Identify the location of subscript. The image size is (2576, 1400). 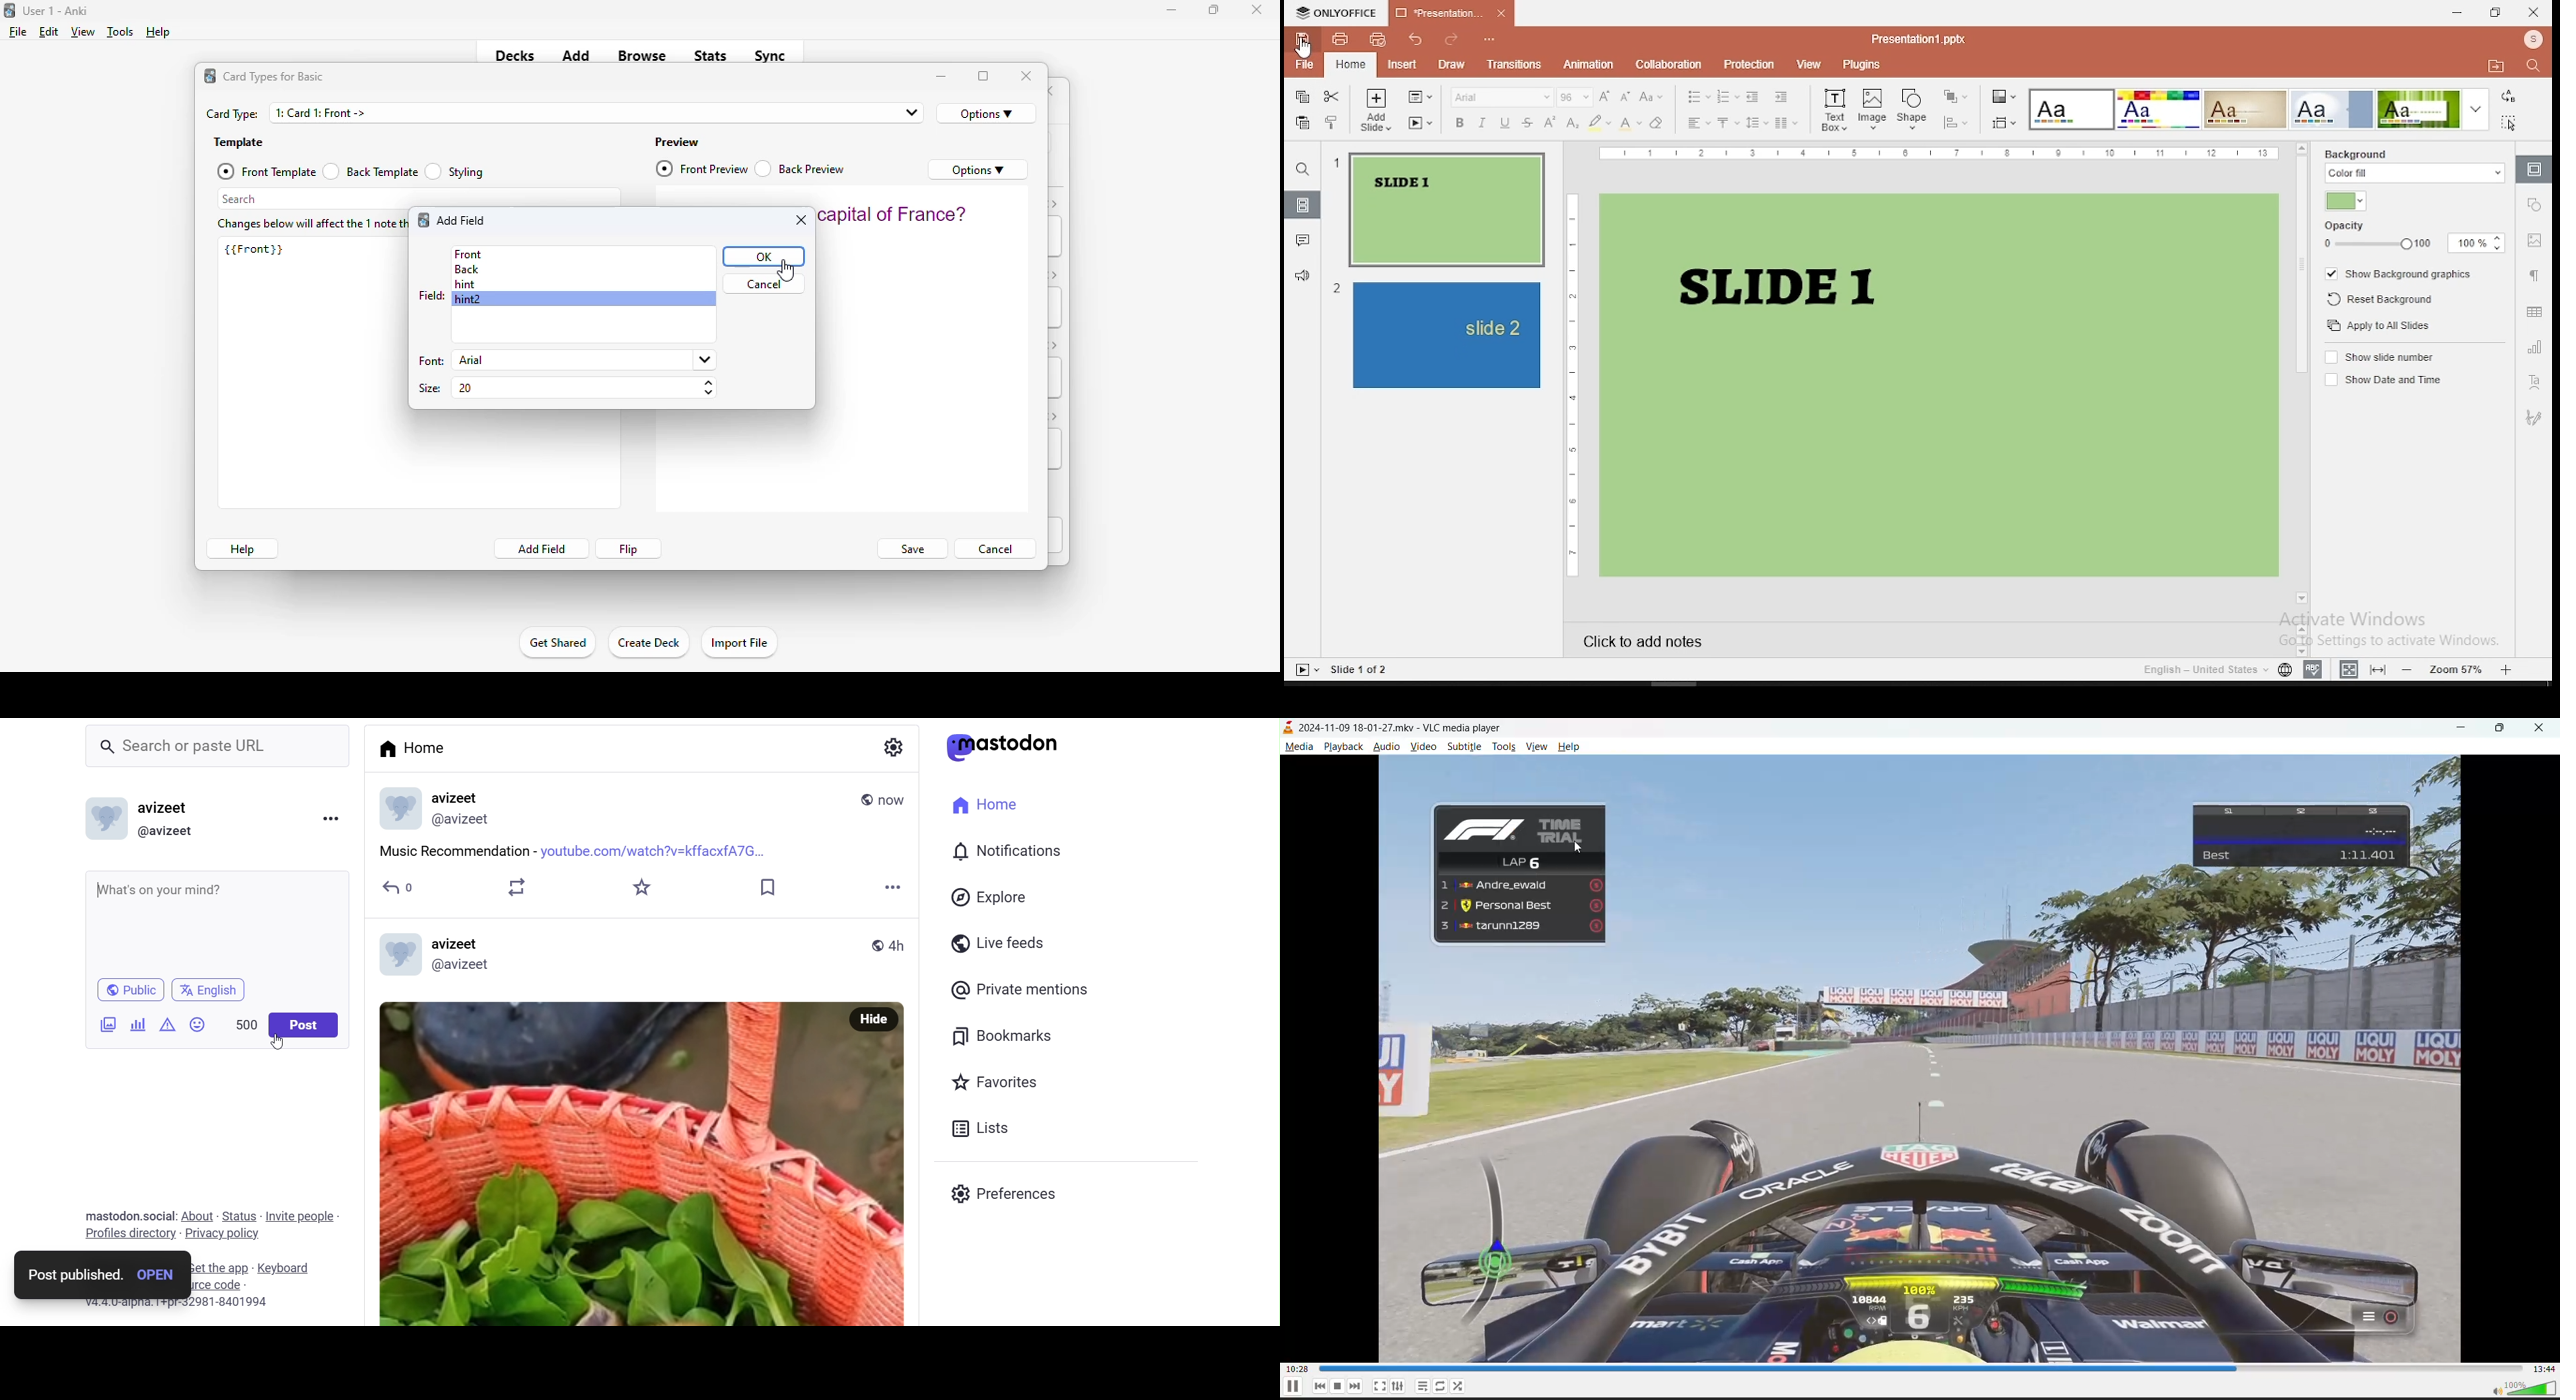
(1573, 123).